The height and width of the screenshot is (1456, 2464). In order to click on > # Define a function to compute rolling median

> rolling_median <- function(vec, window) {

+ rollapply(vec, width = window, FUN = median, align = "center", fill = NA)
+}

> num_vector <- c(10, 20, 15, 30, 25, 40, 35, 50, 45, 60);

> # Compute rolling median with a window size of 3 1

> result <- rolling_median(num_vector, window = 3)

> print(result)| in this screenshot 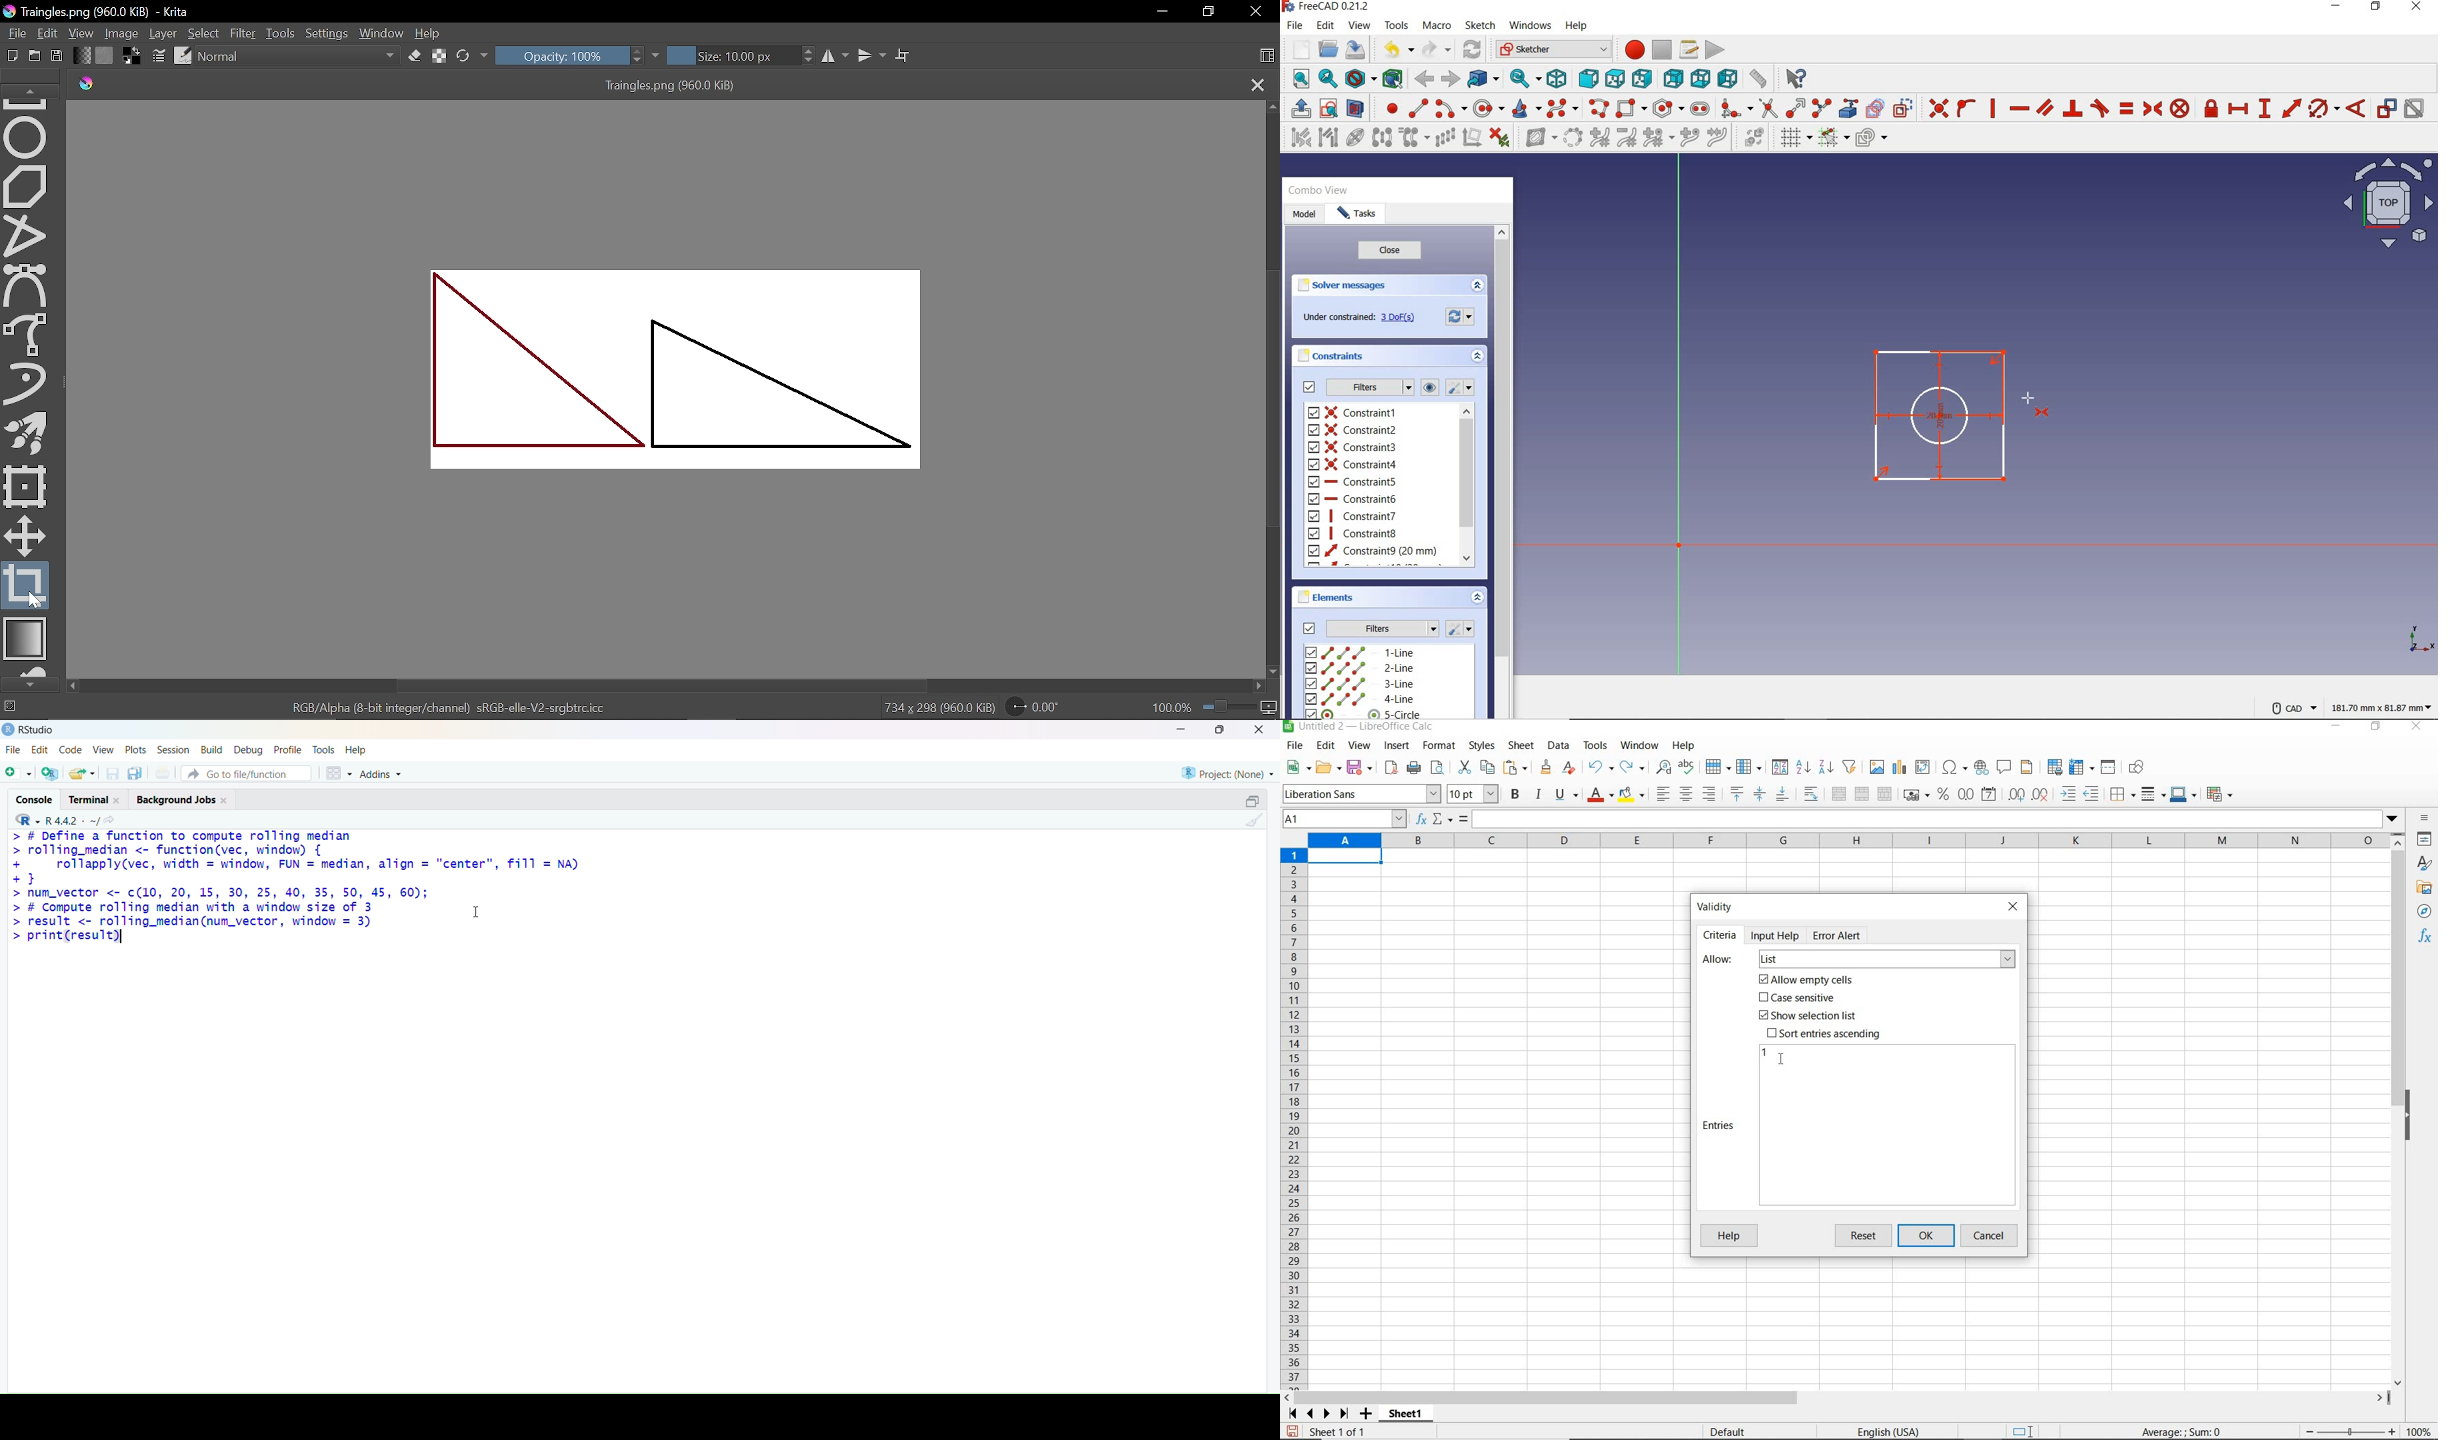, I will do `click(295, 888)`.